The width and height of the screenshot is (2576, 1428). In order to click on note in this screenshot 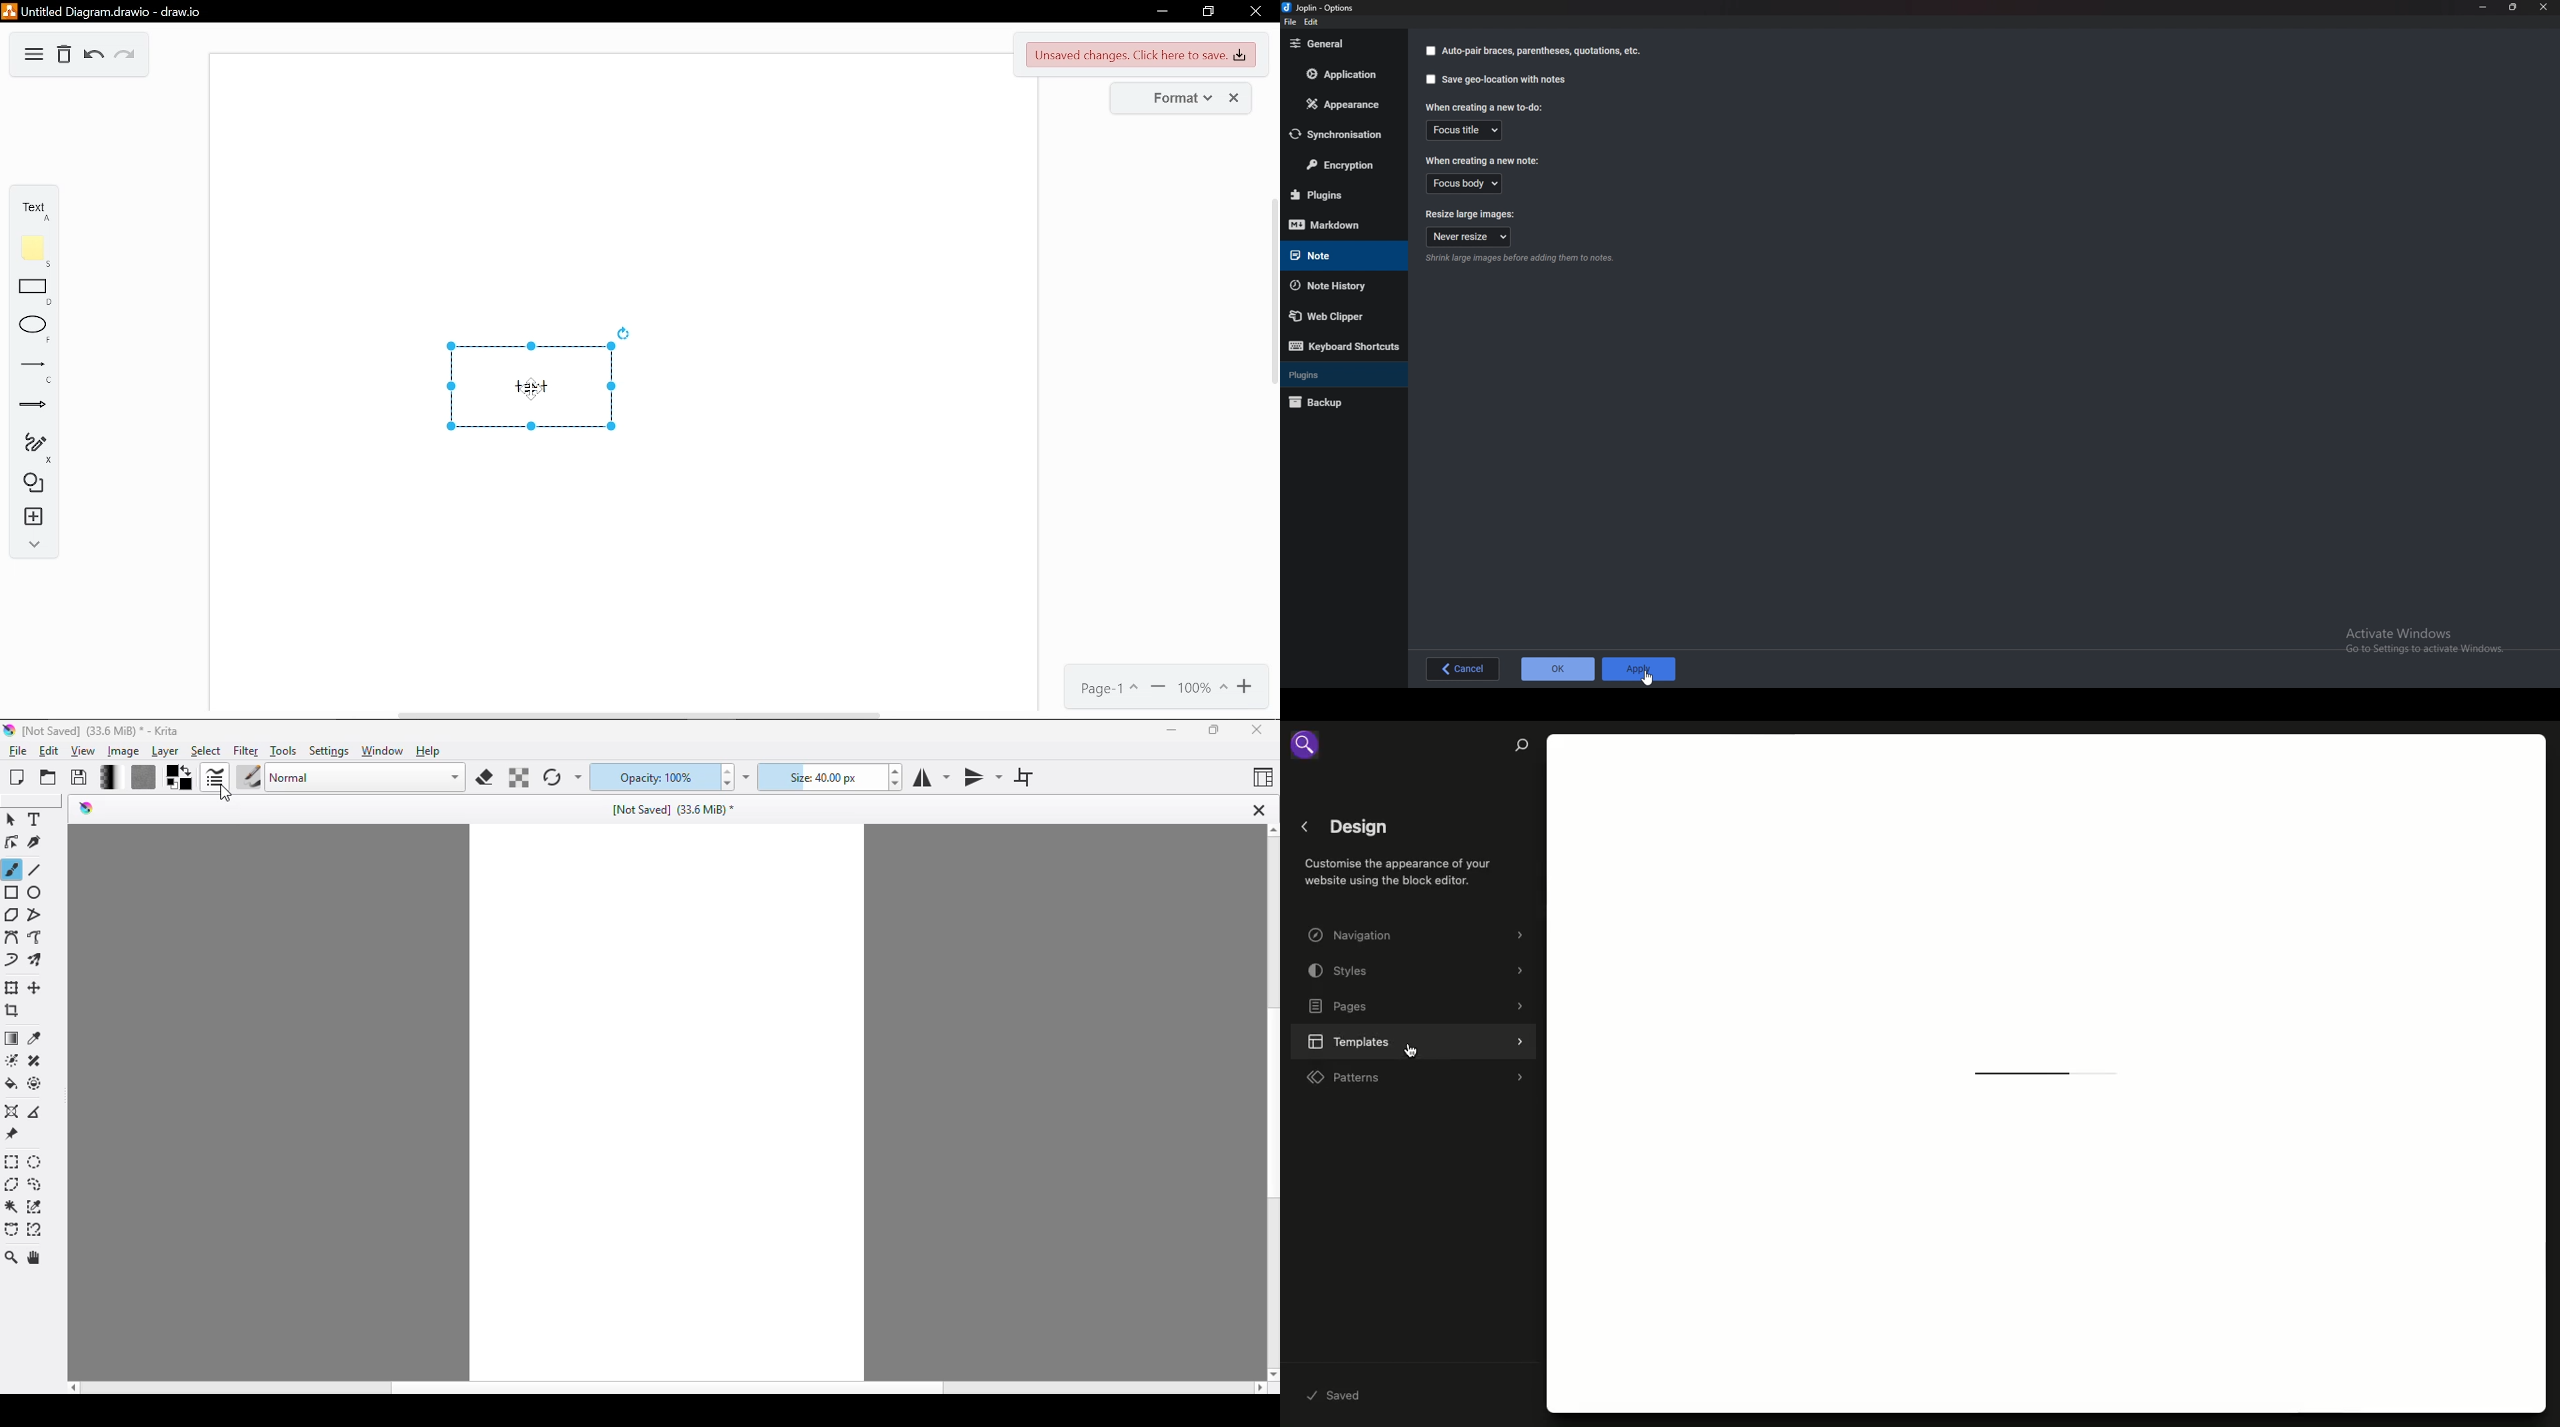, I will do `click(29, 251)`.